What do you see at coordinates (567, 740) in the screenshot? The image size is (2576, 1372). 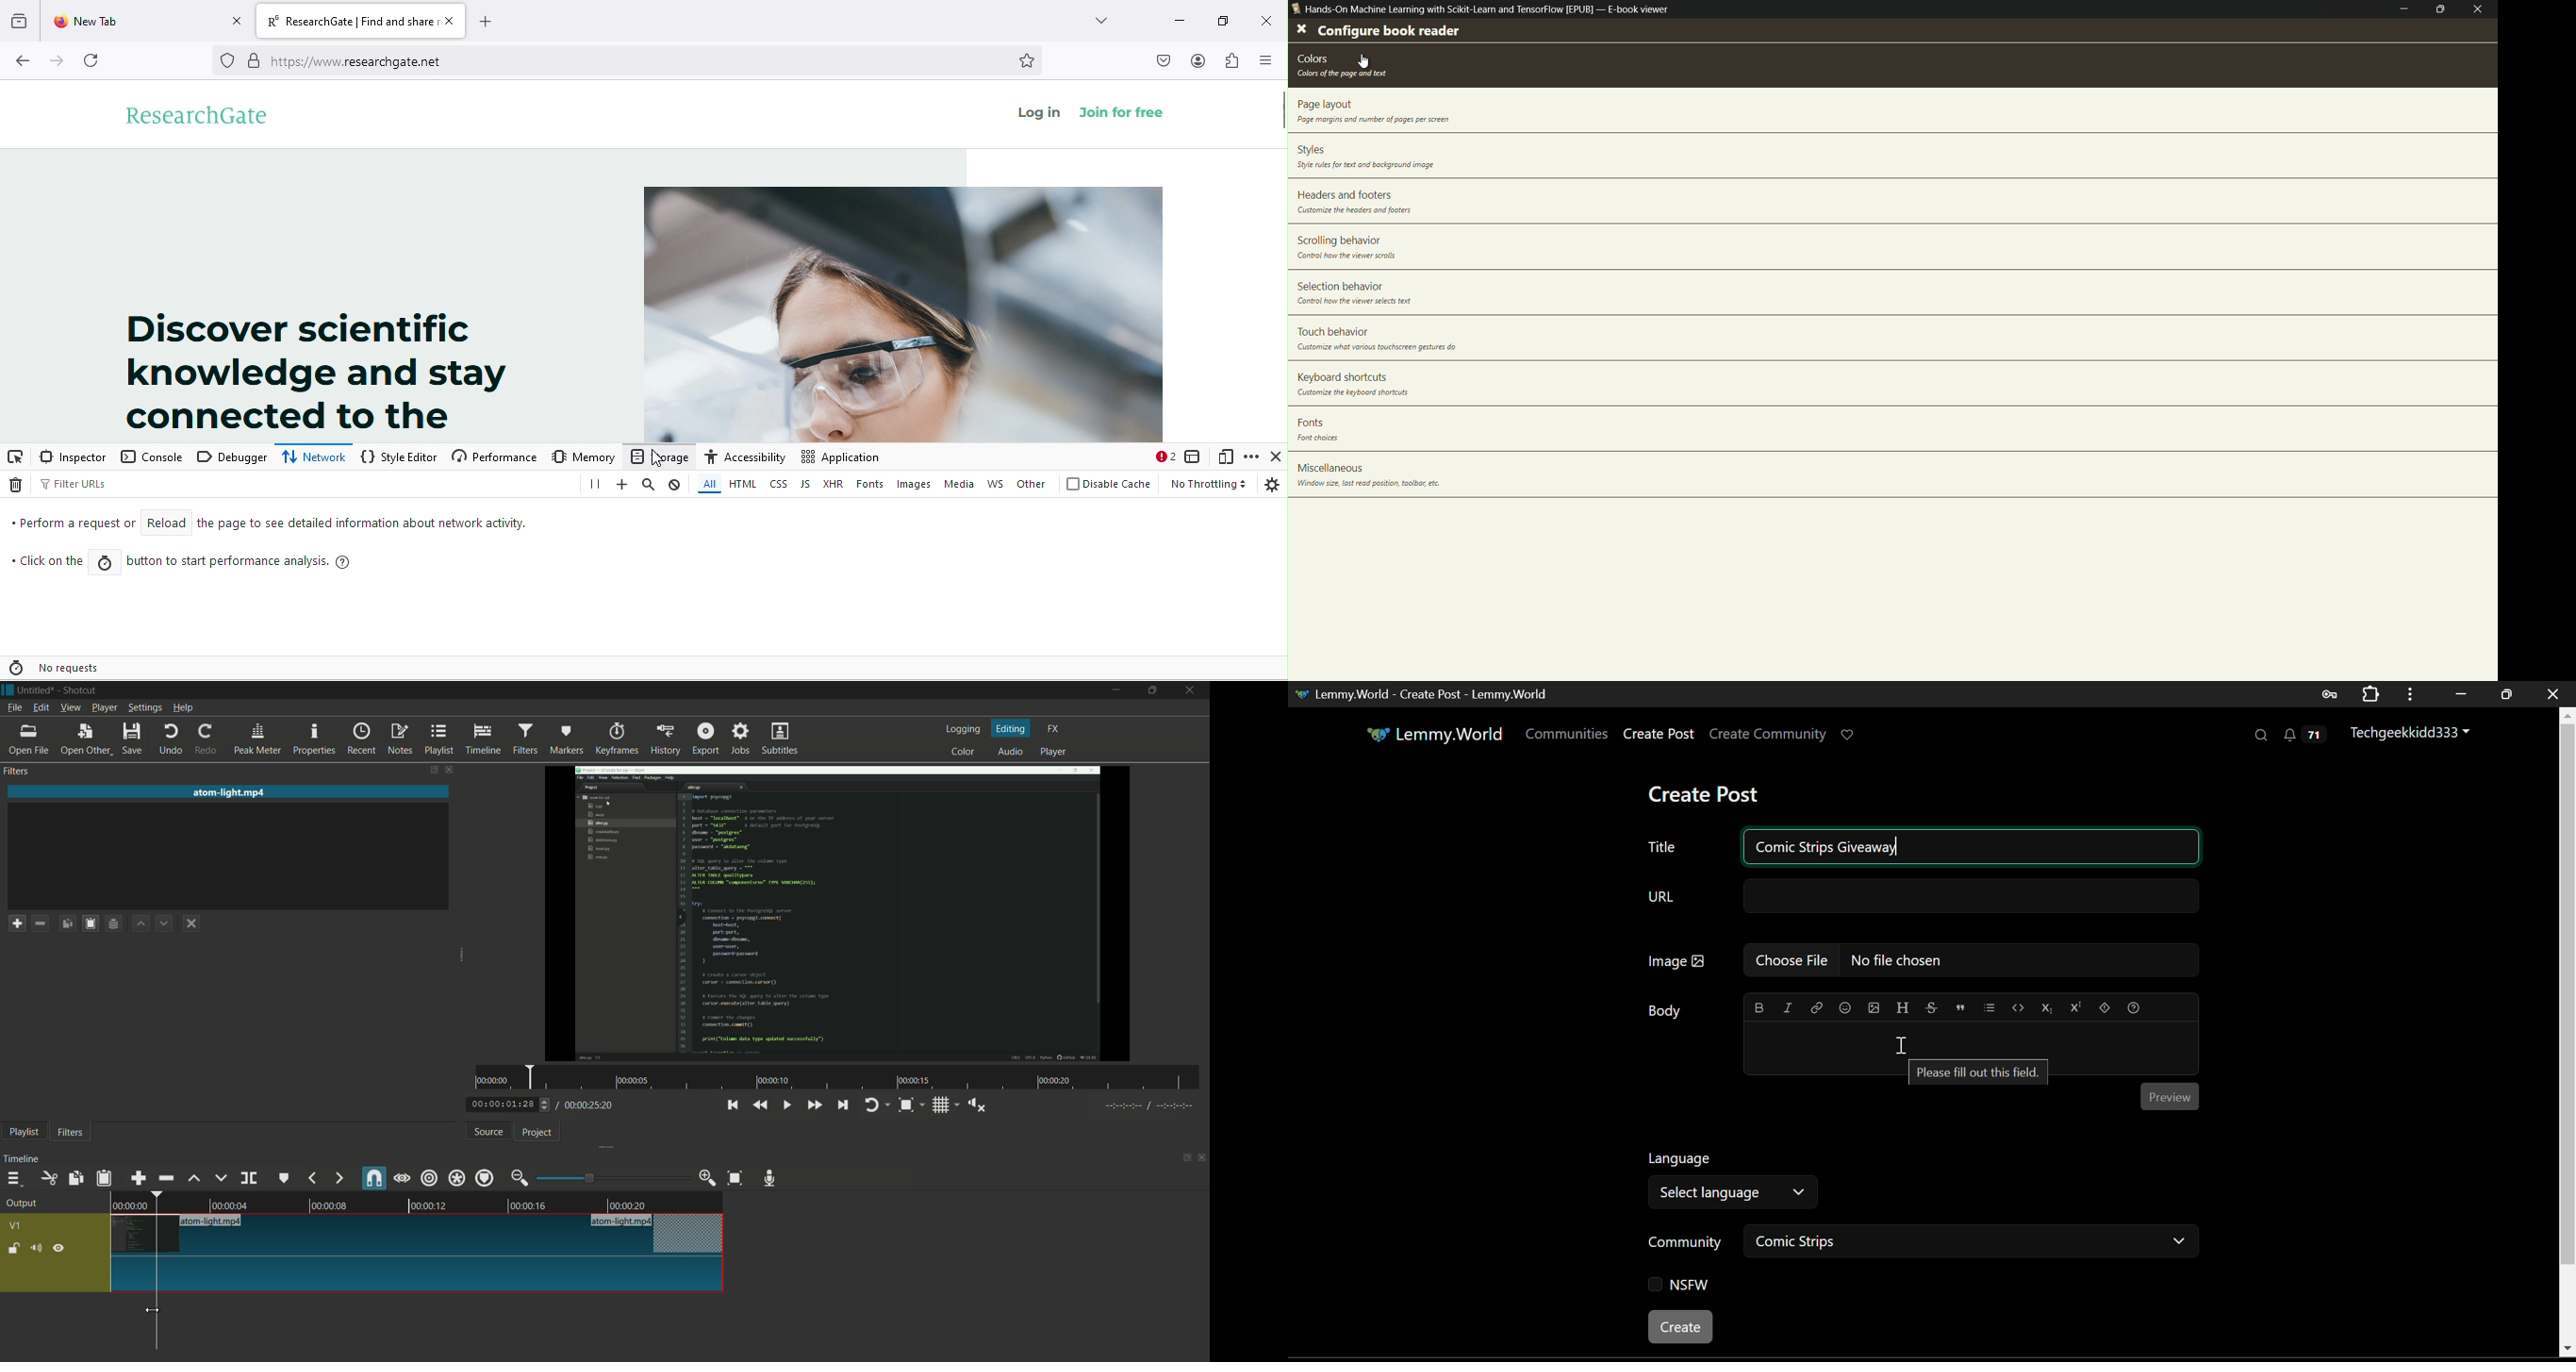 I see `markers` at bounding box center [567, 740].